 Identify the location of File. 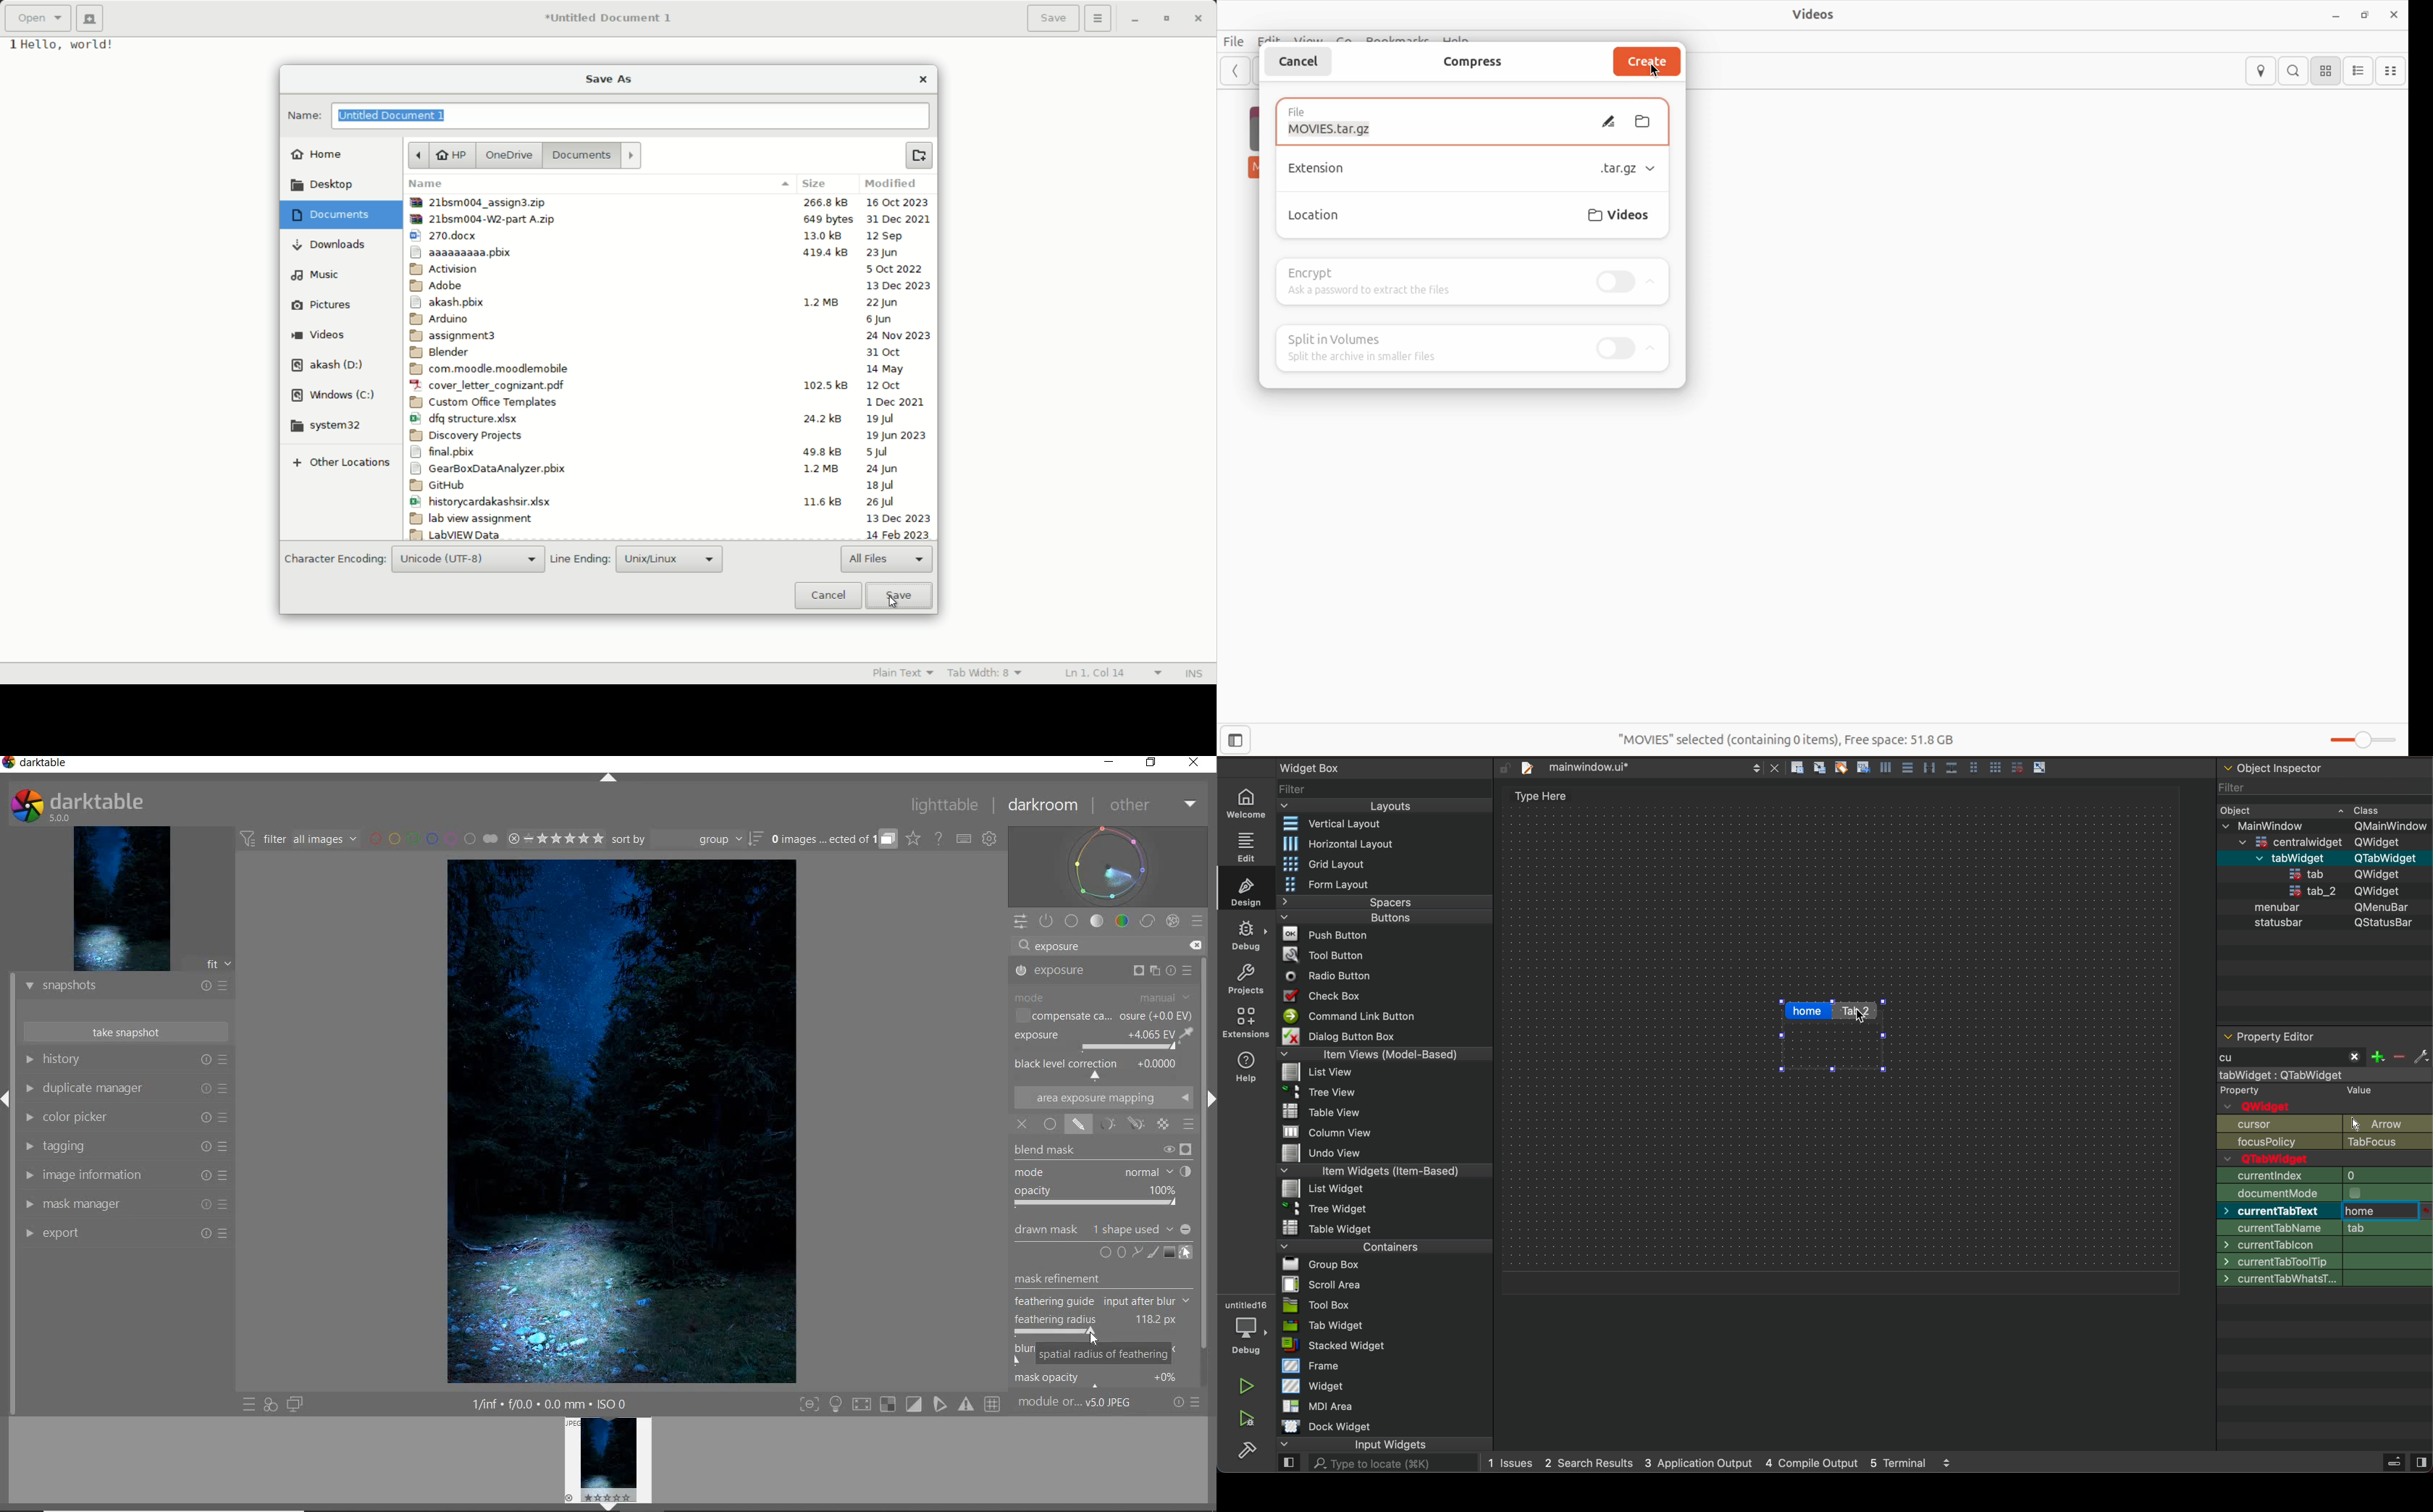
(672, 219).